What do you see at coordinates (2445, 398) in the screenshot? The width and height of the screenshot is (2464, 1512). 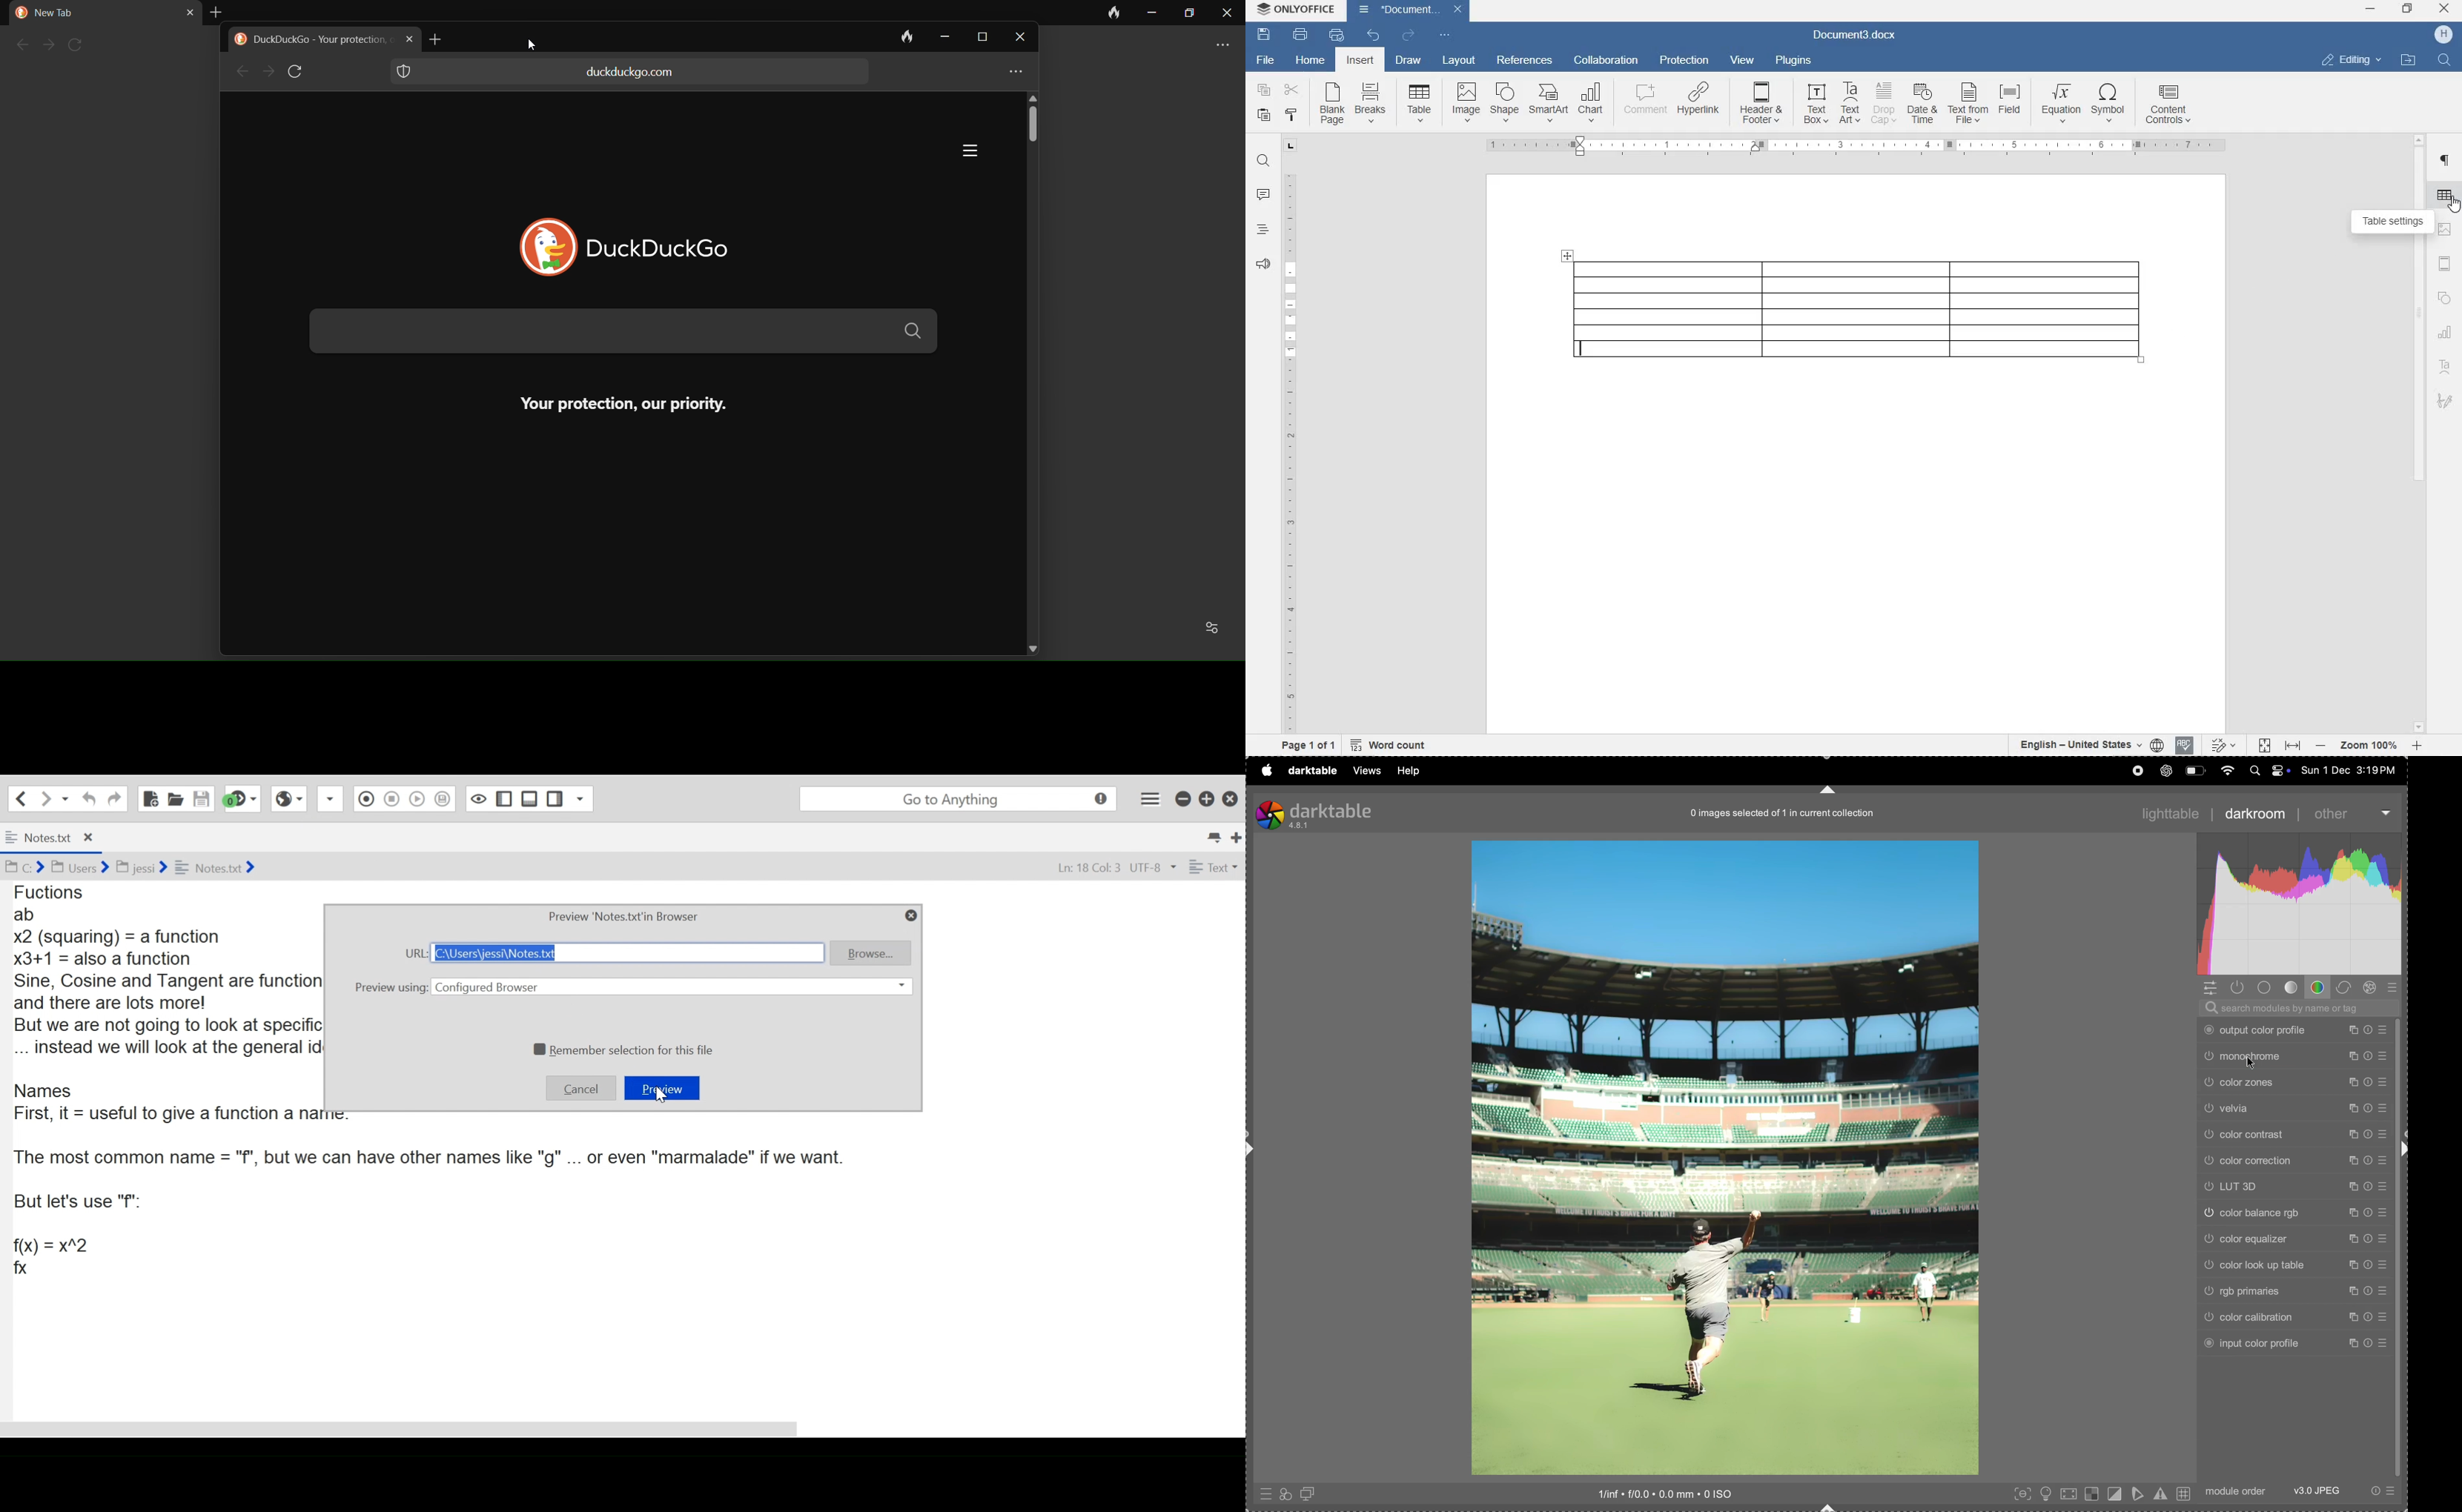 I see `SIGNATURE` at bounding box center [2445, 398].